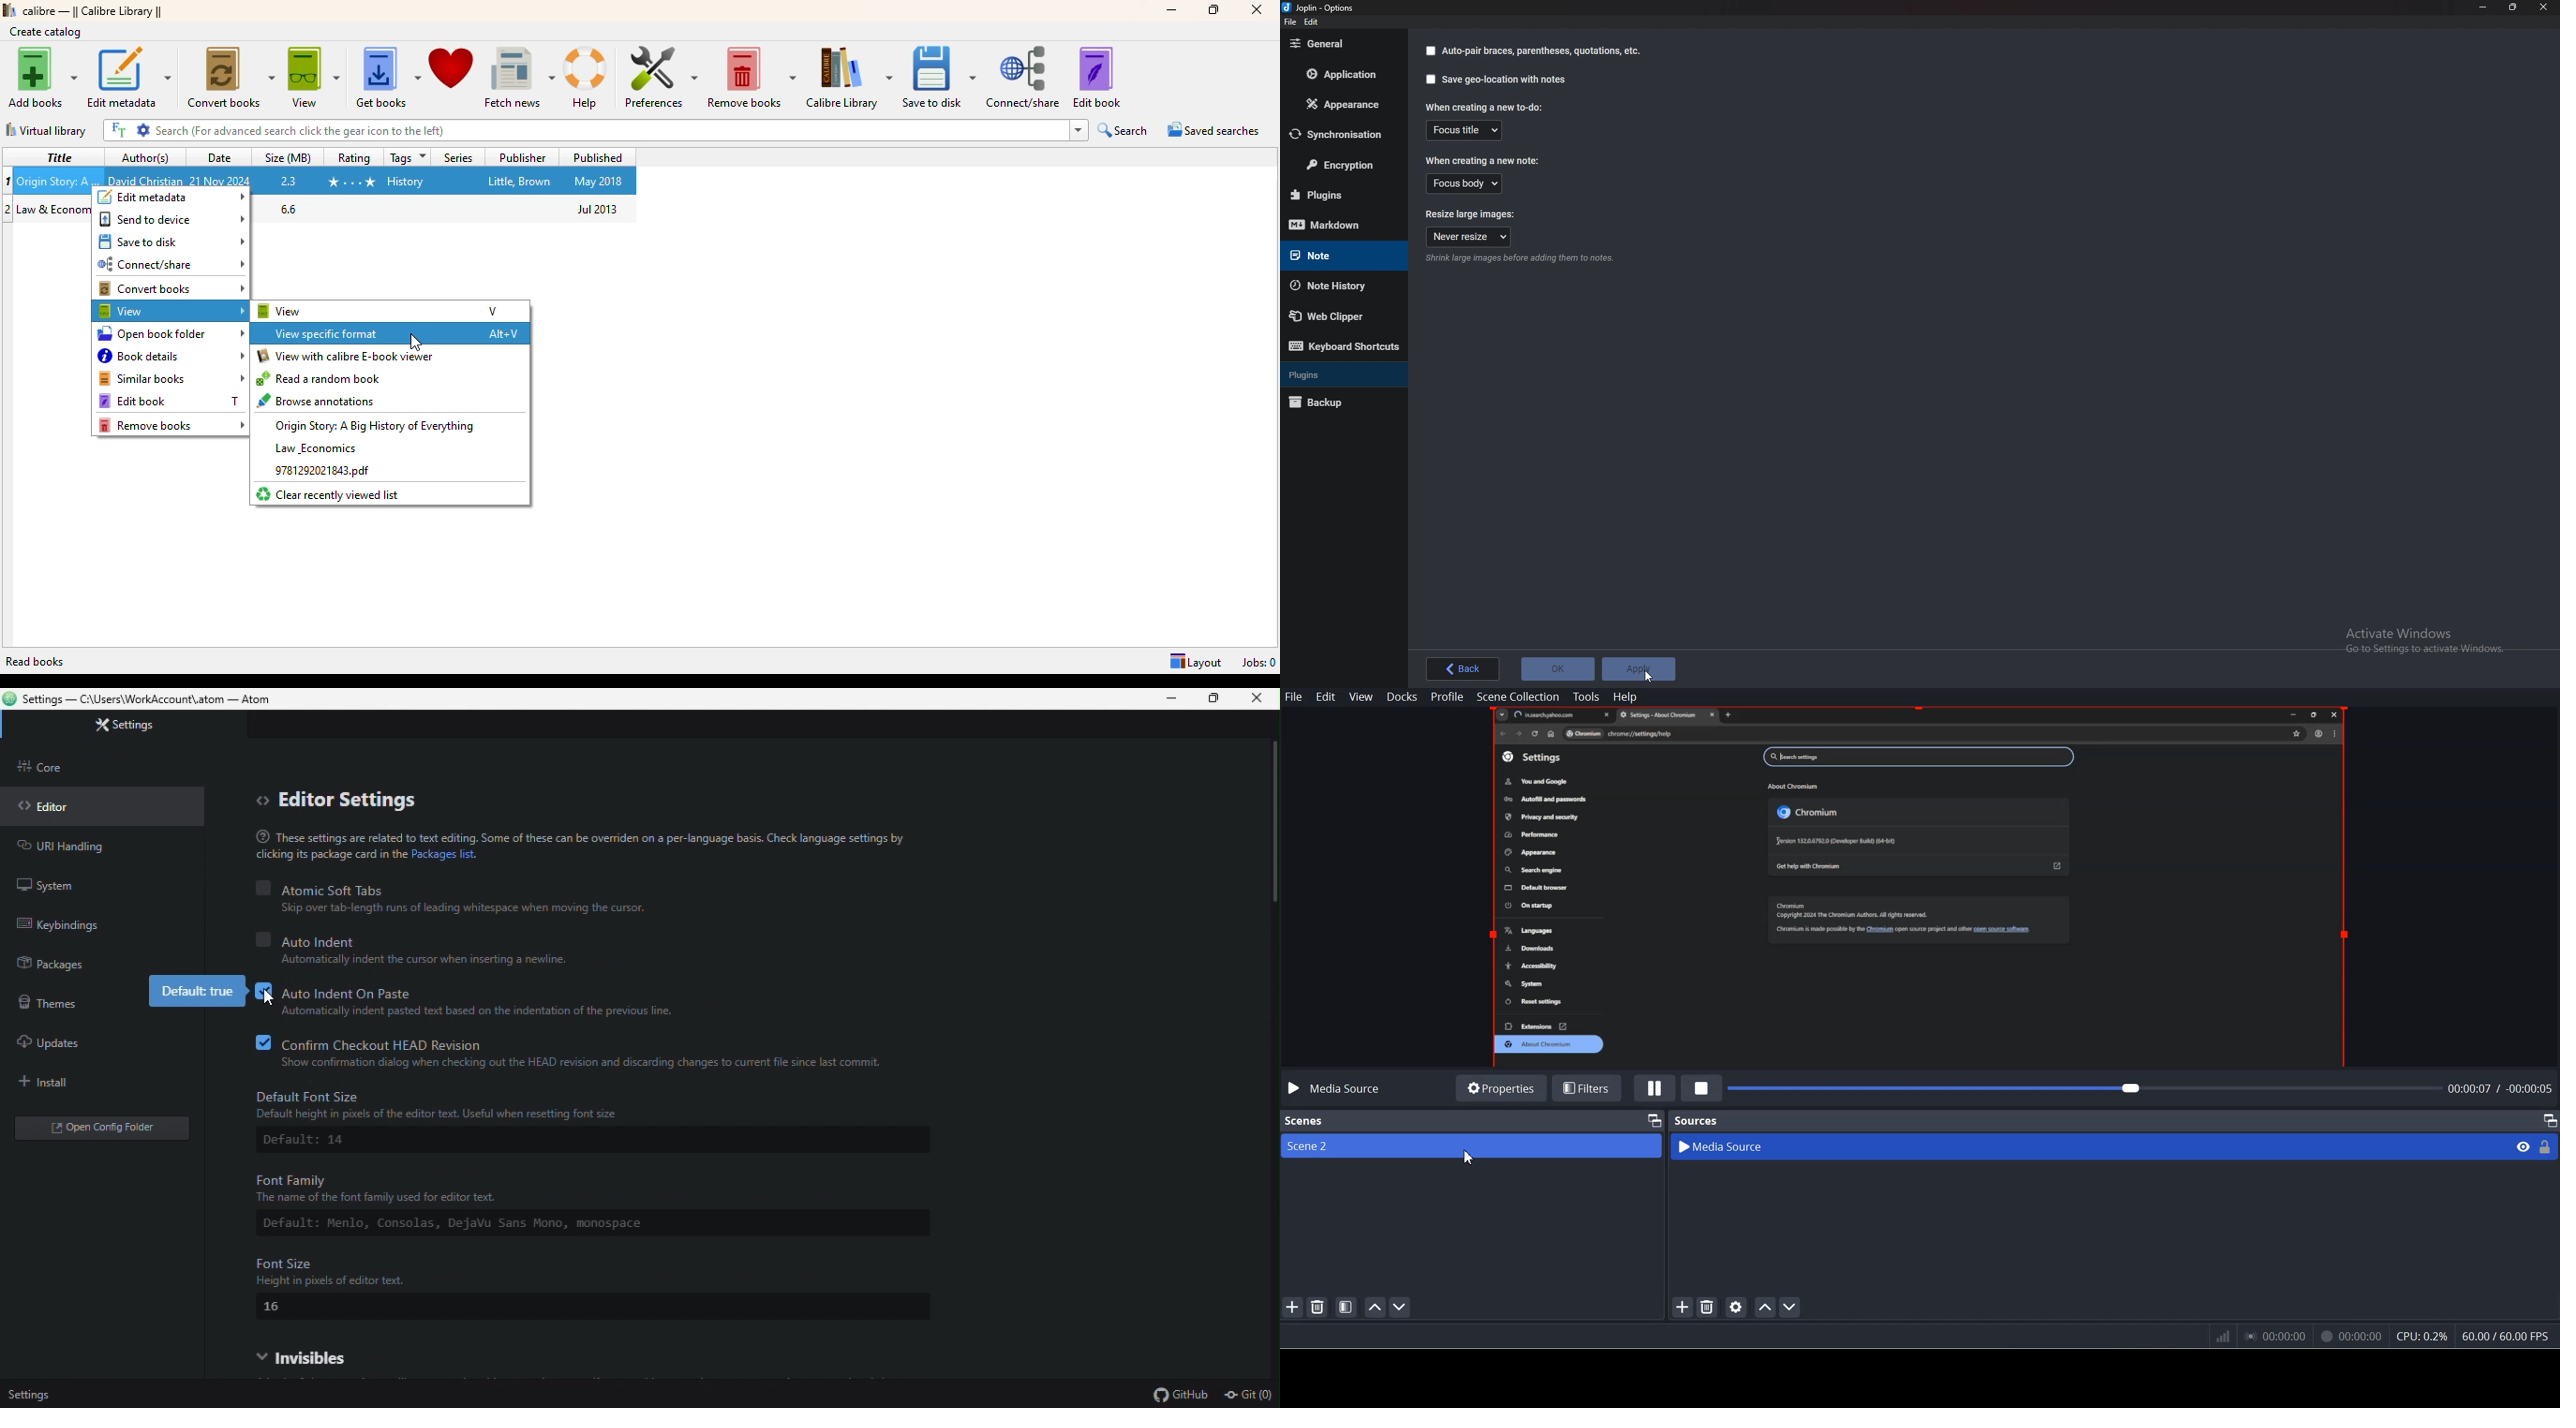 The width and height of the screenshot is (2576, 1428). Describe the element at coordinates (1640, 669) in the screenshot. I see `Apply` at that location.